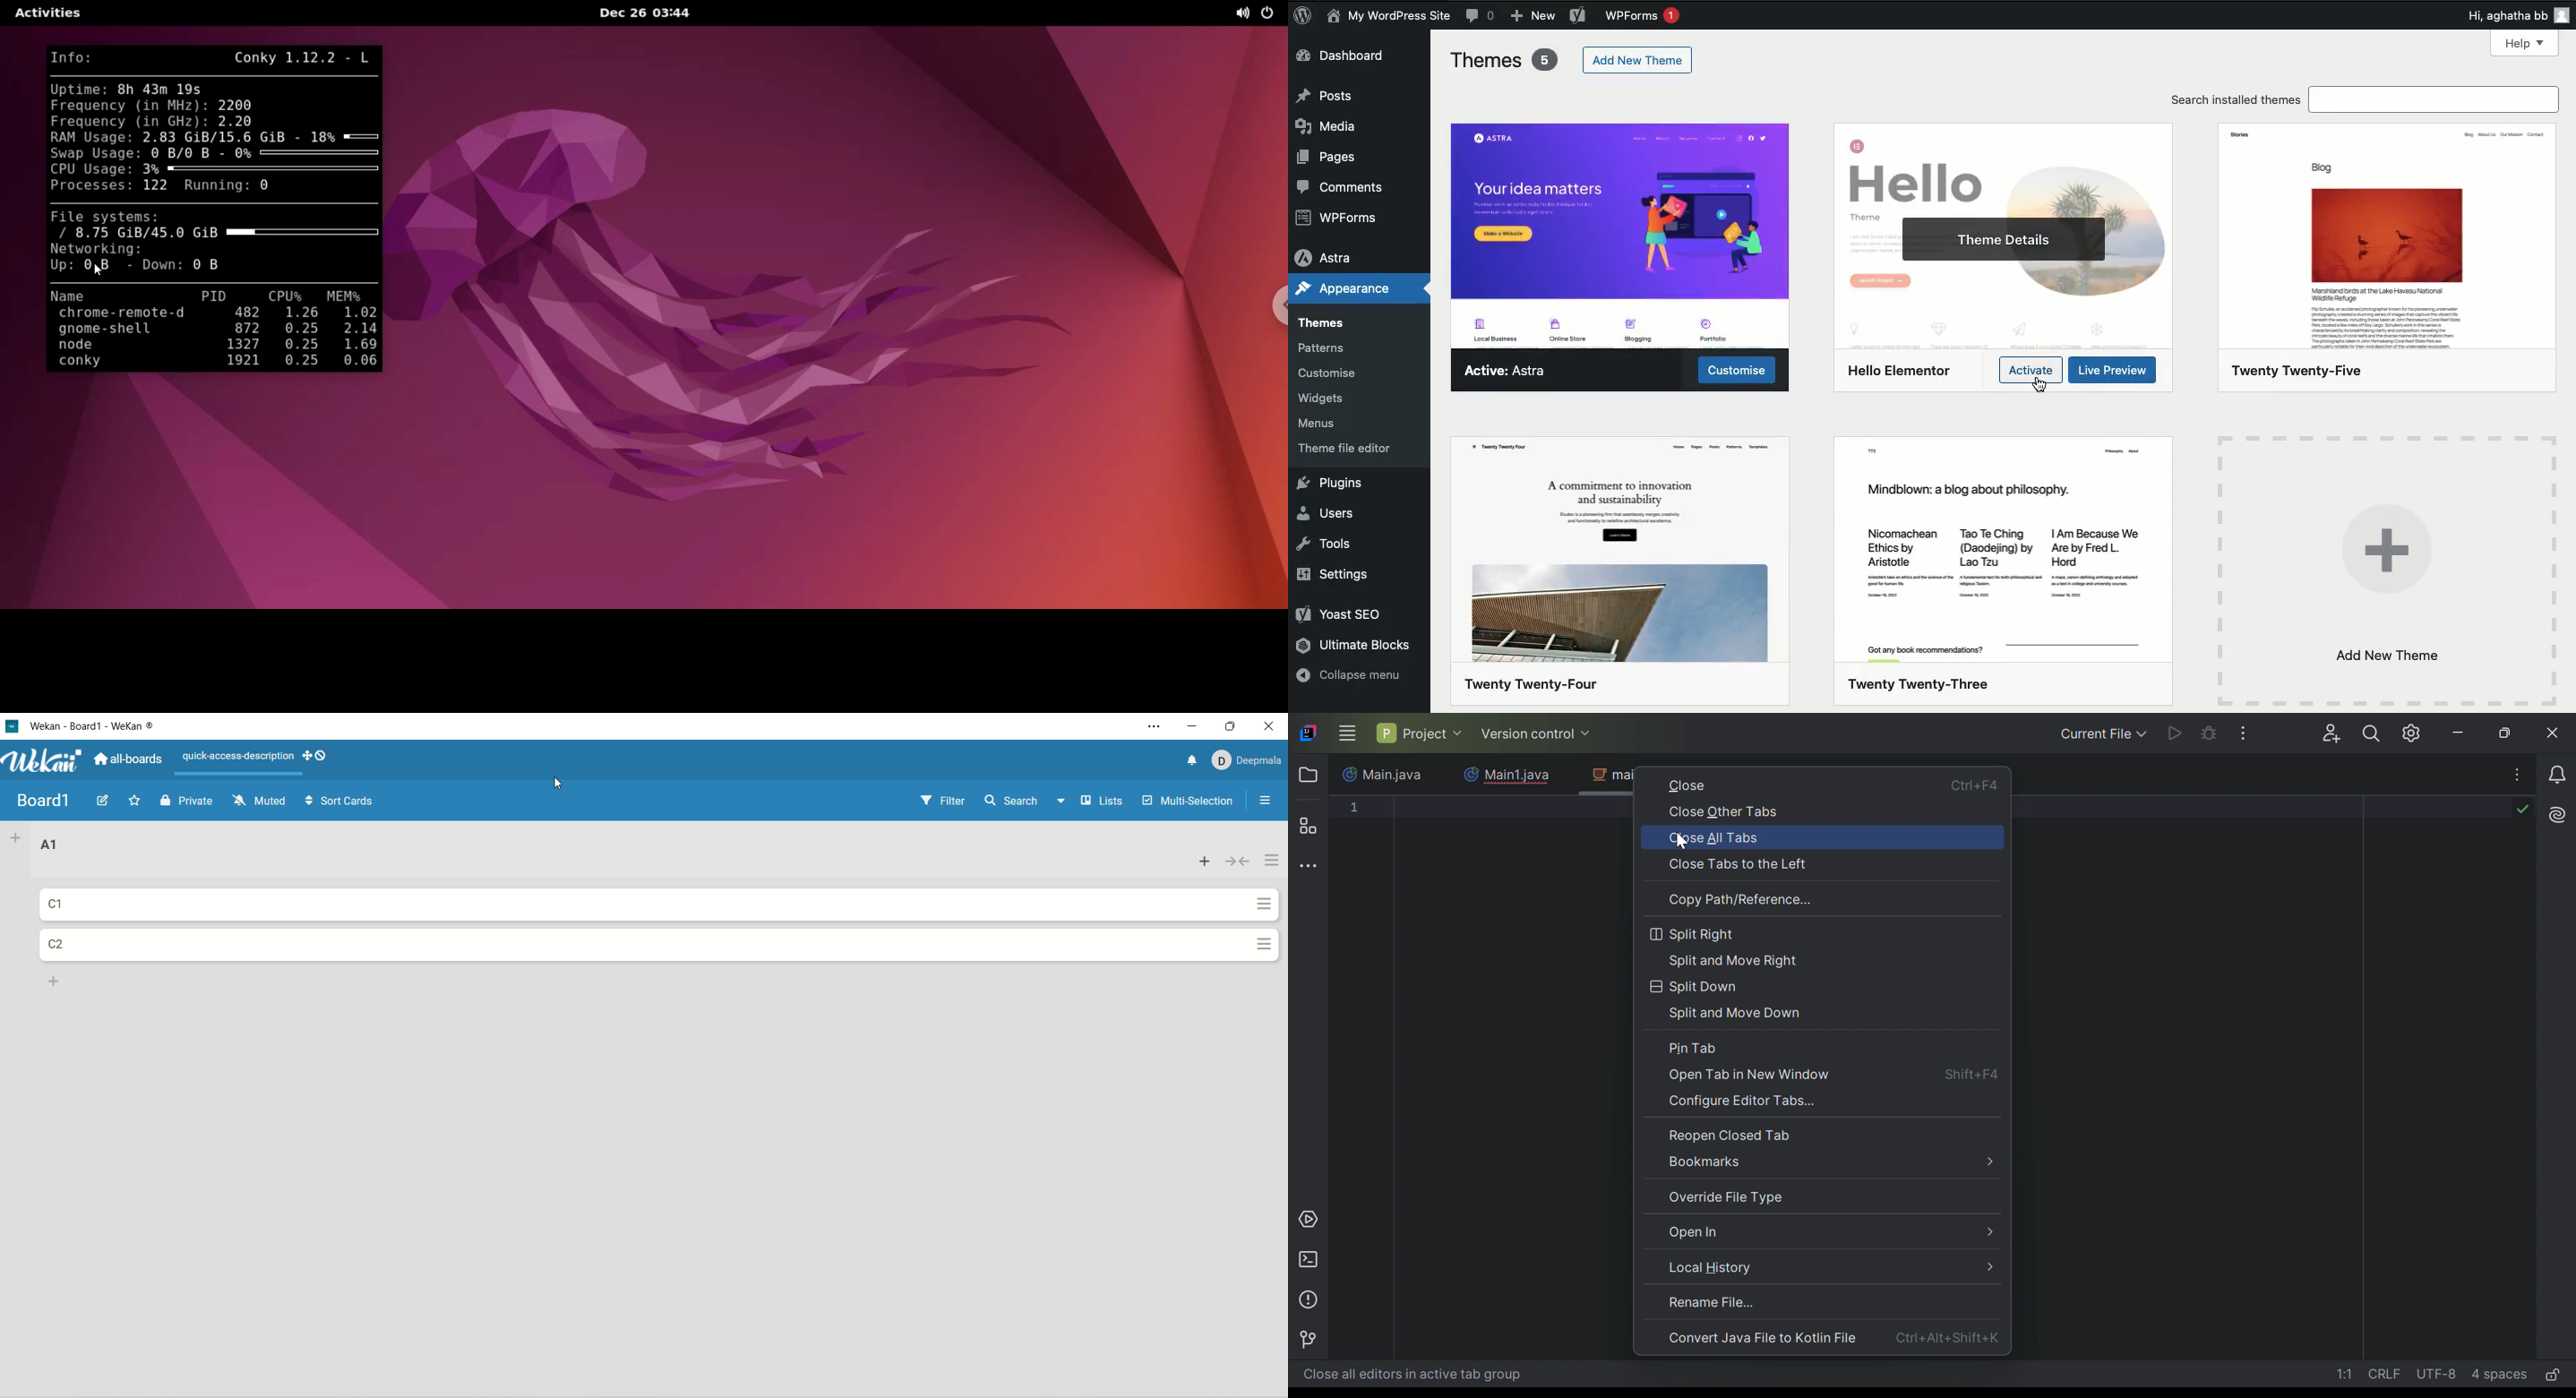 The width and height of the screenshot is (2576, 1400). I want to click on edit, so click(102, 800).